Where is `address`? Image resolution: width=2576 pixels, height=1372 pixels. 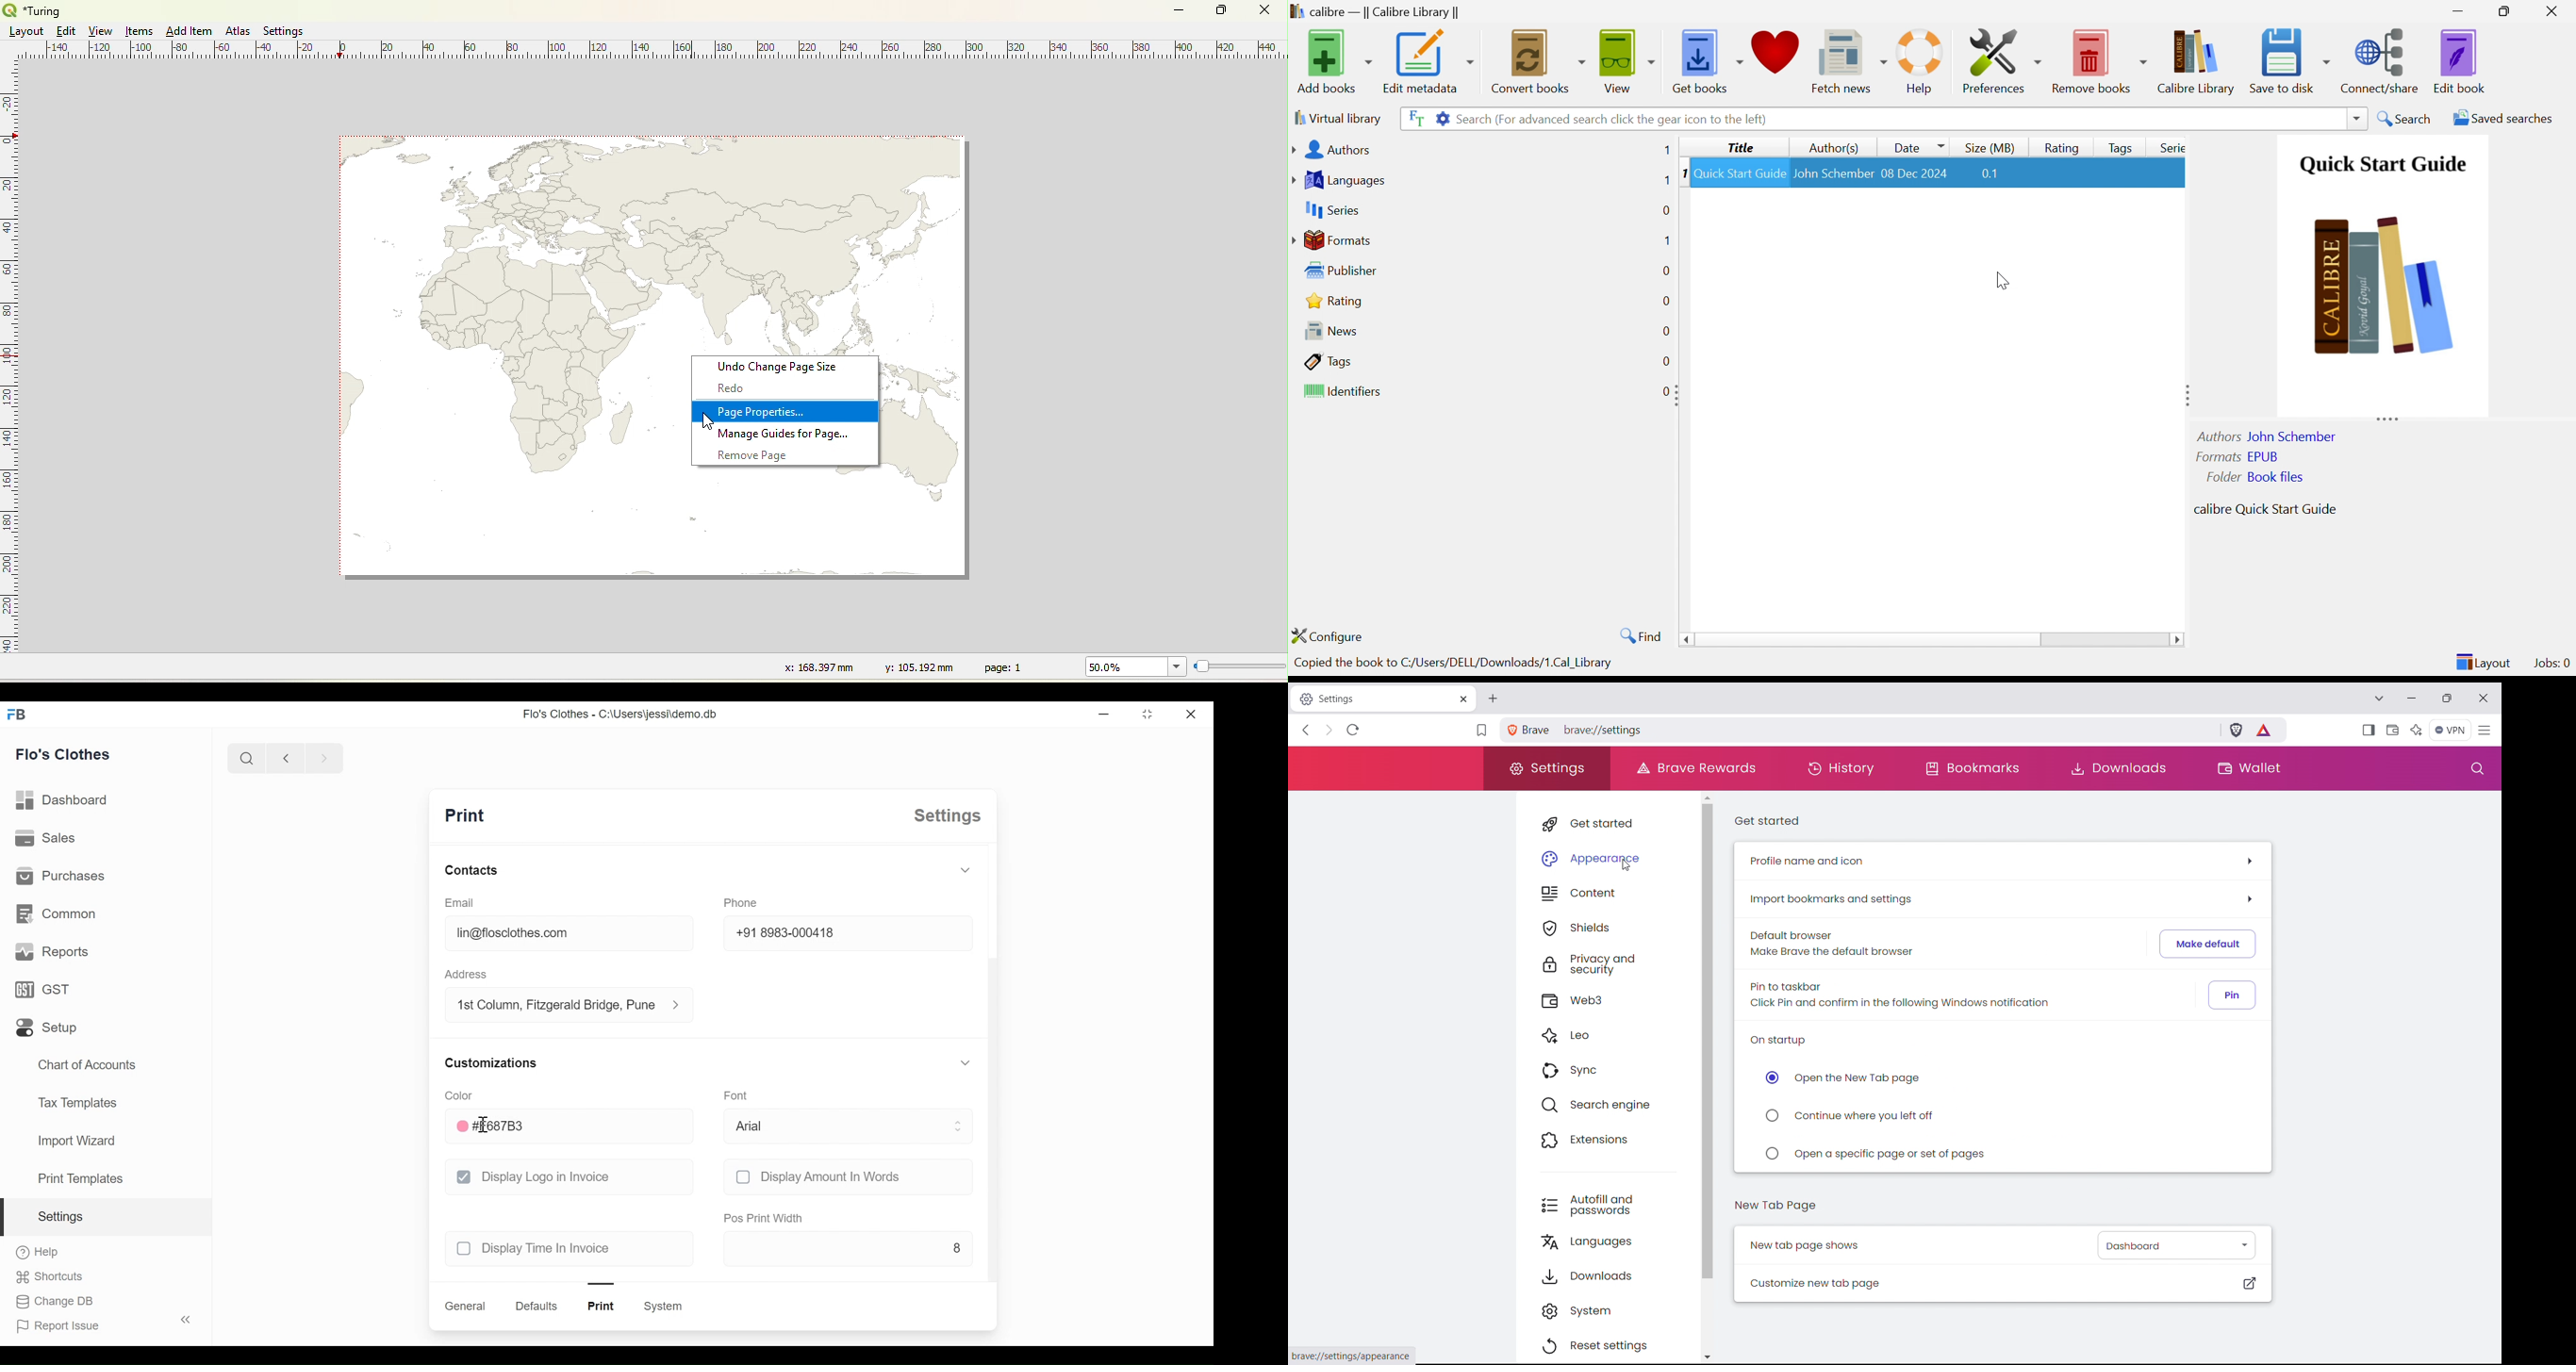
address is located at coordinates (465, 974).